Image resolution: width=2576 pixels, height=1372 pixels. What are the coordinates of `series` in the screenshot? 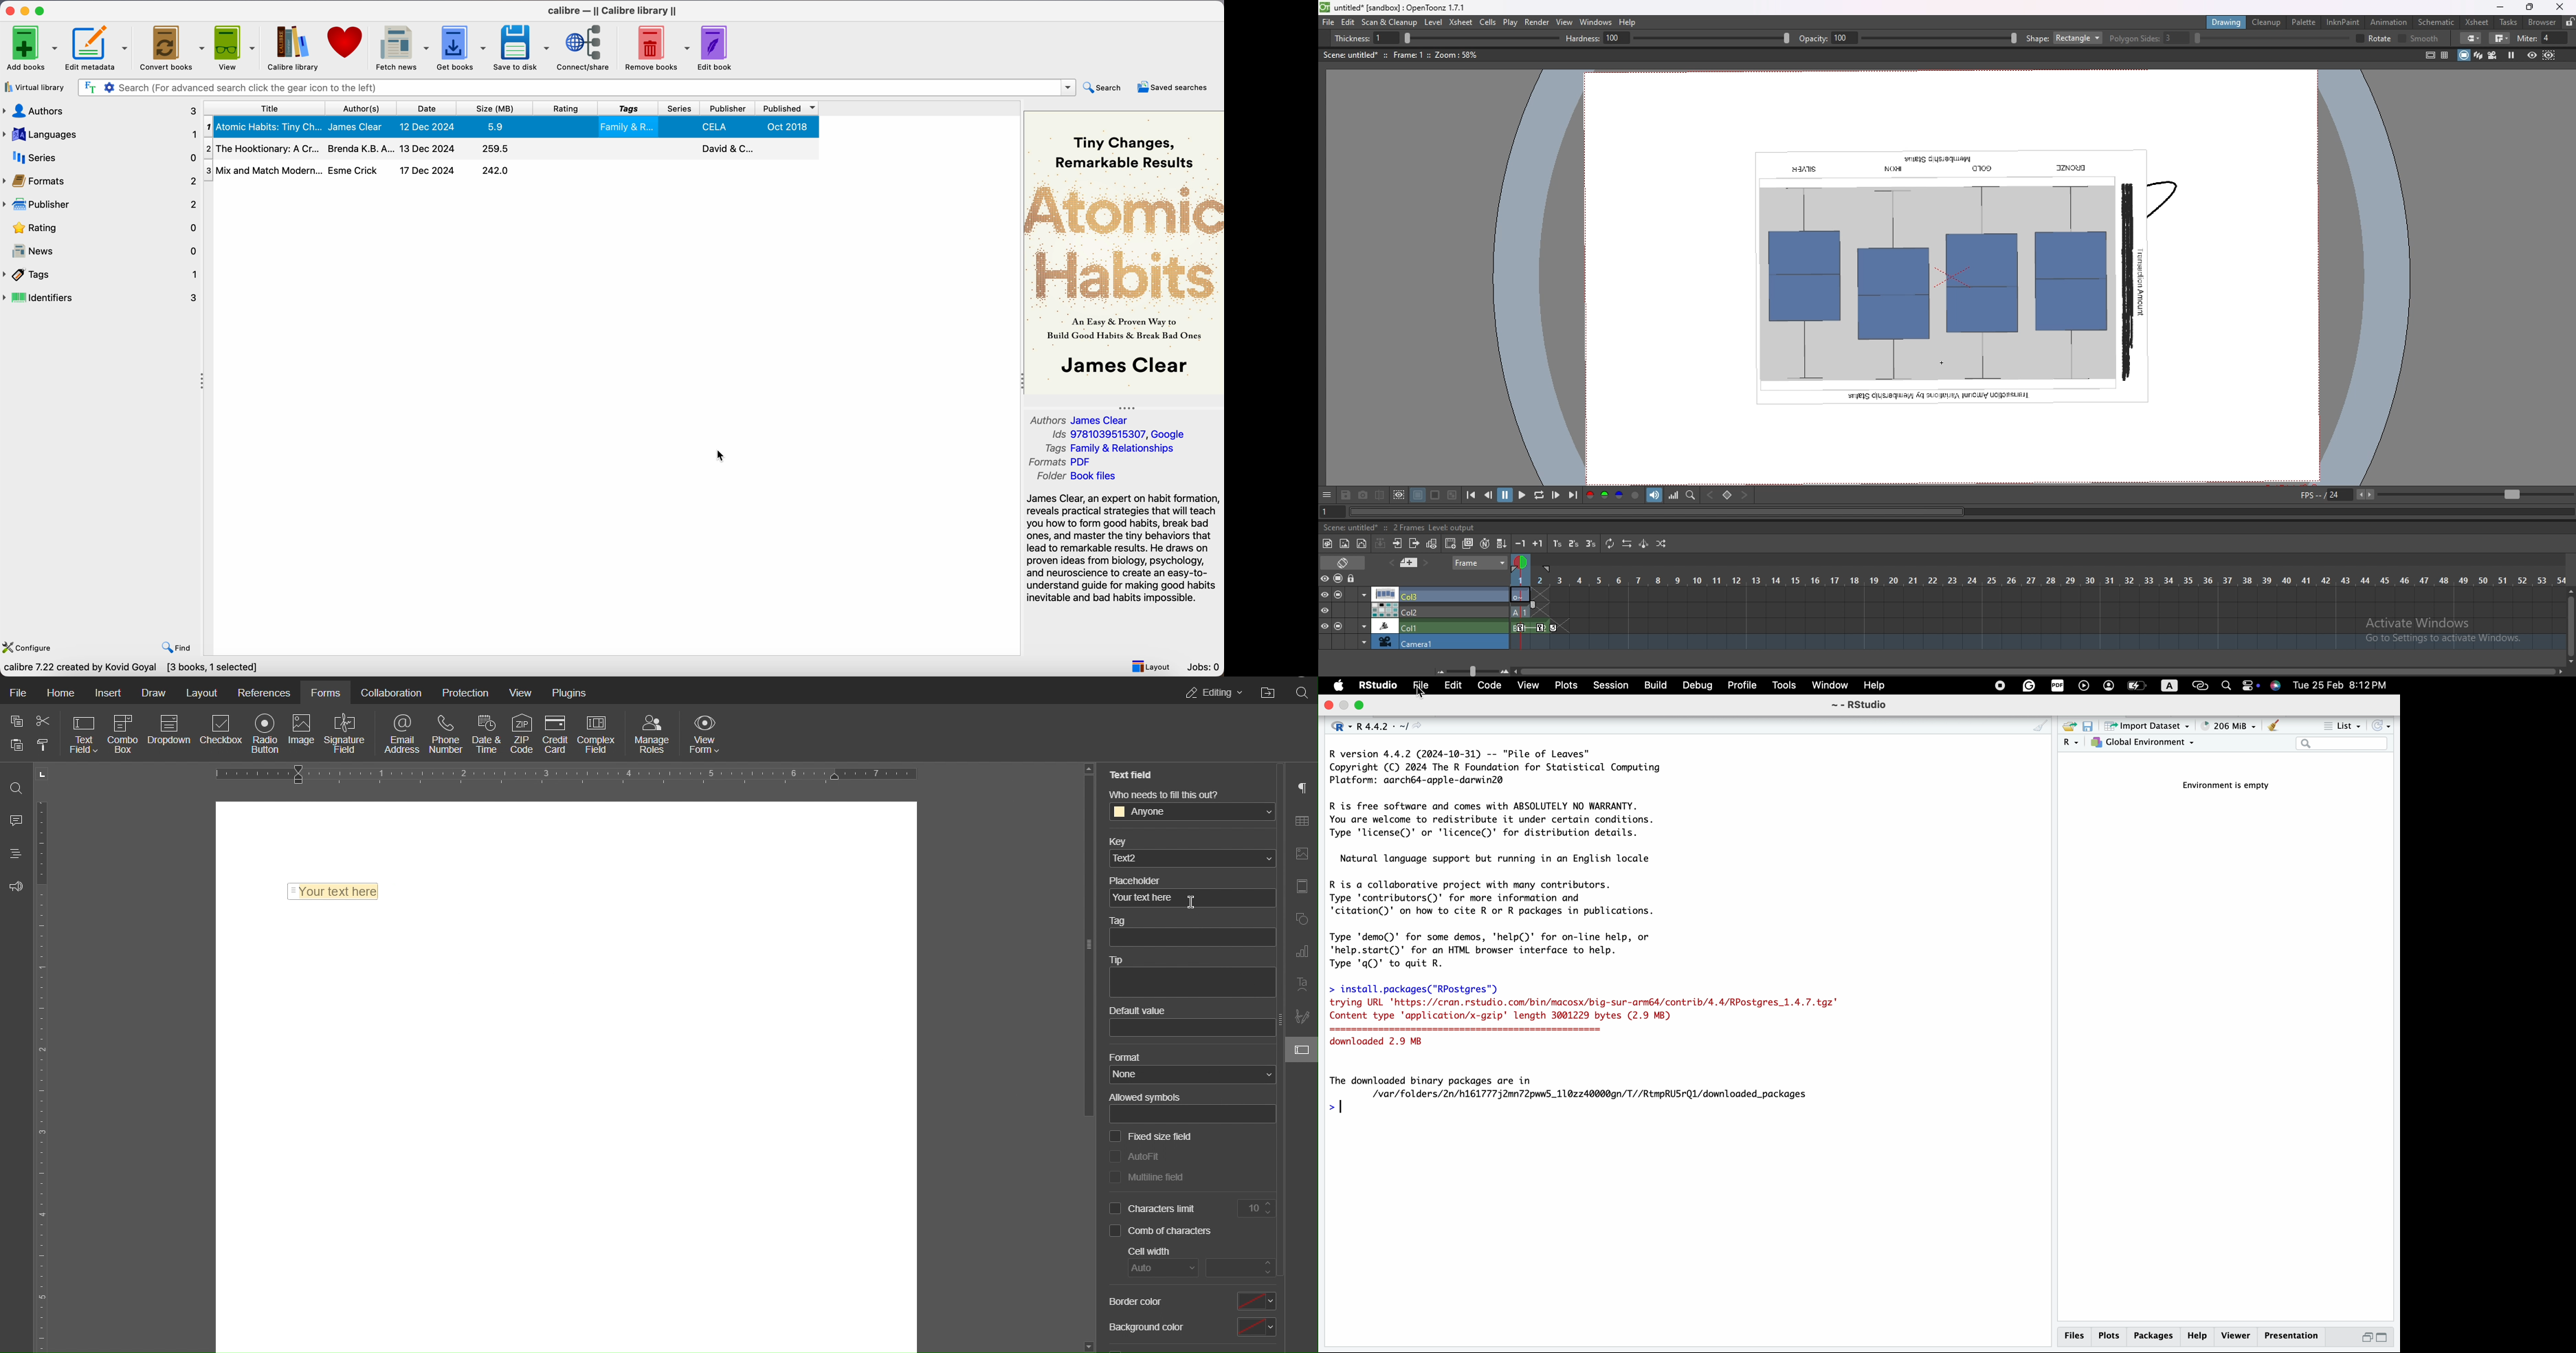 It's located at (99, 157).